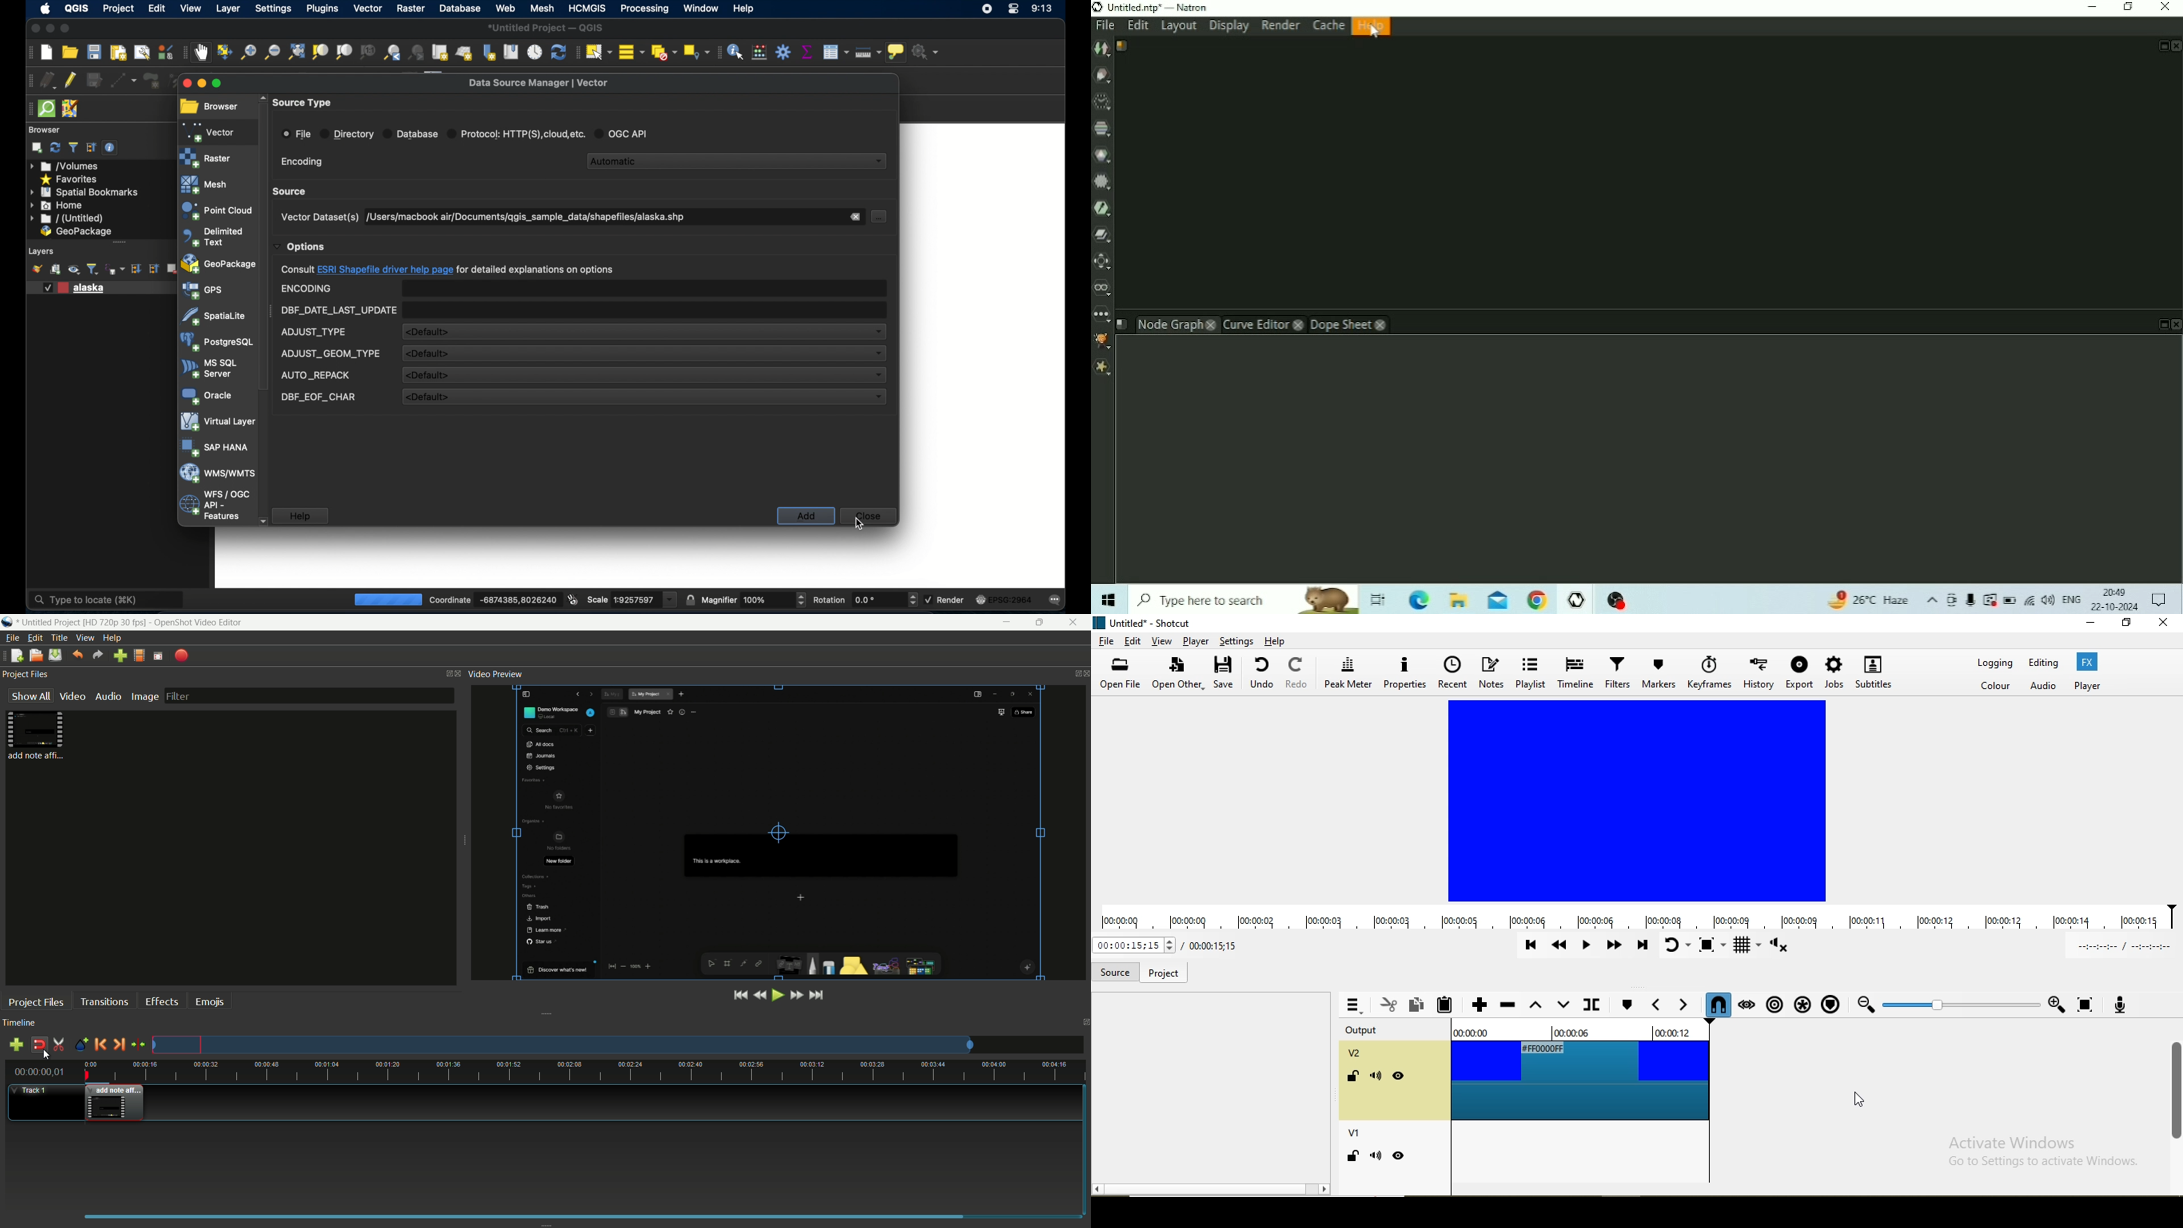 This screenshot has width=2184, height=1232. Describe the element at coordinates (1561, 1007) in the screenshot. I see `overwrite` at that location.